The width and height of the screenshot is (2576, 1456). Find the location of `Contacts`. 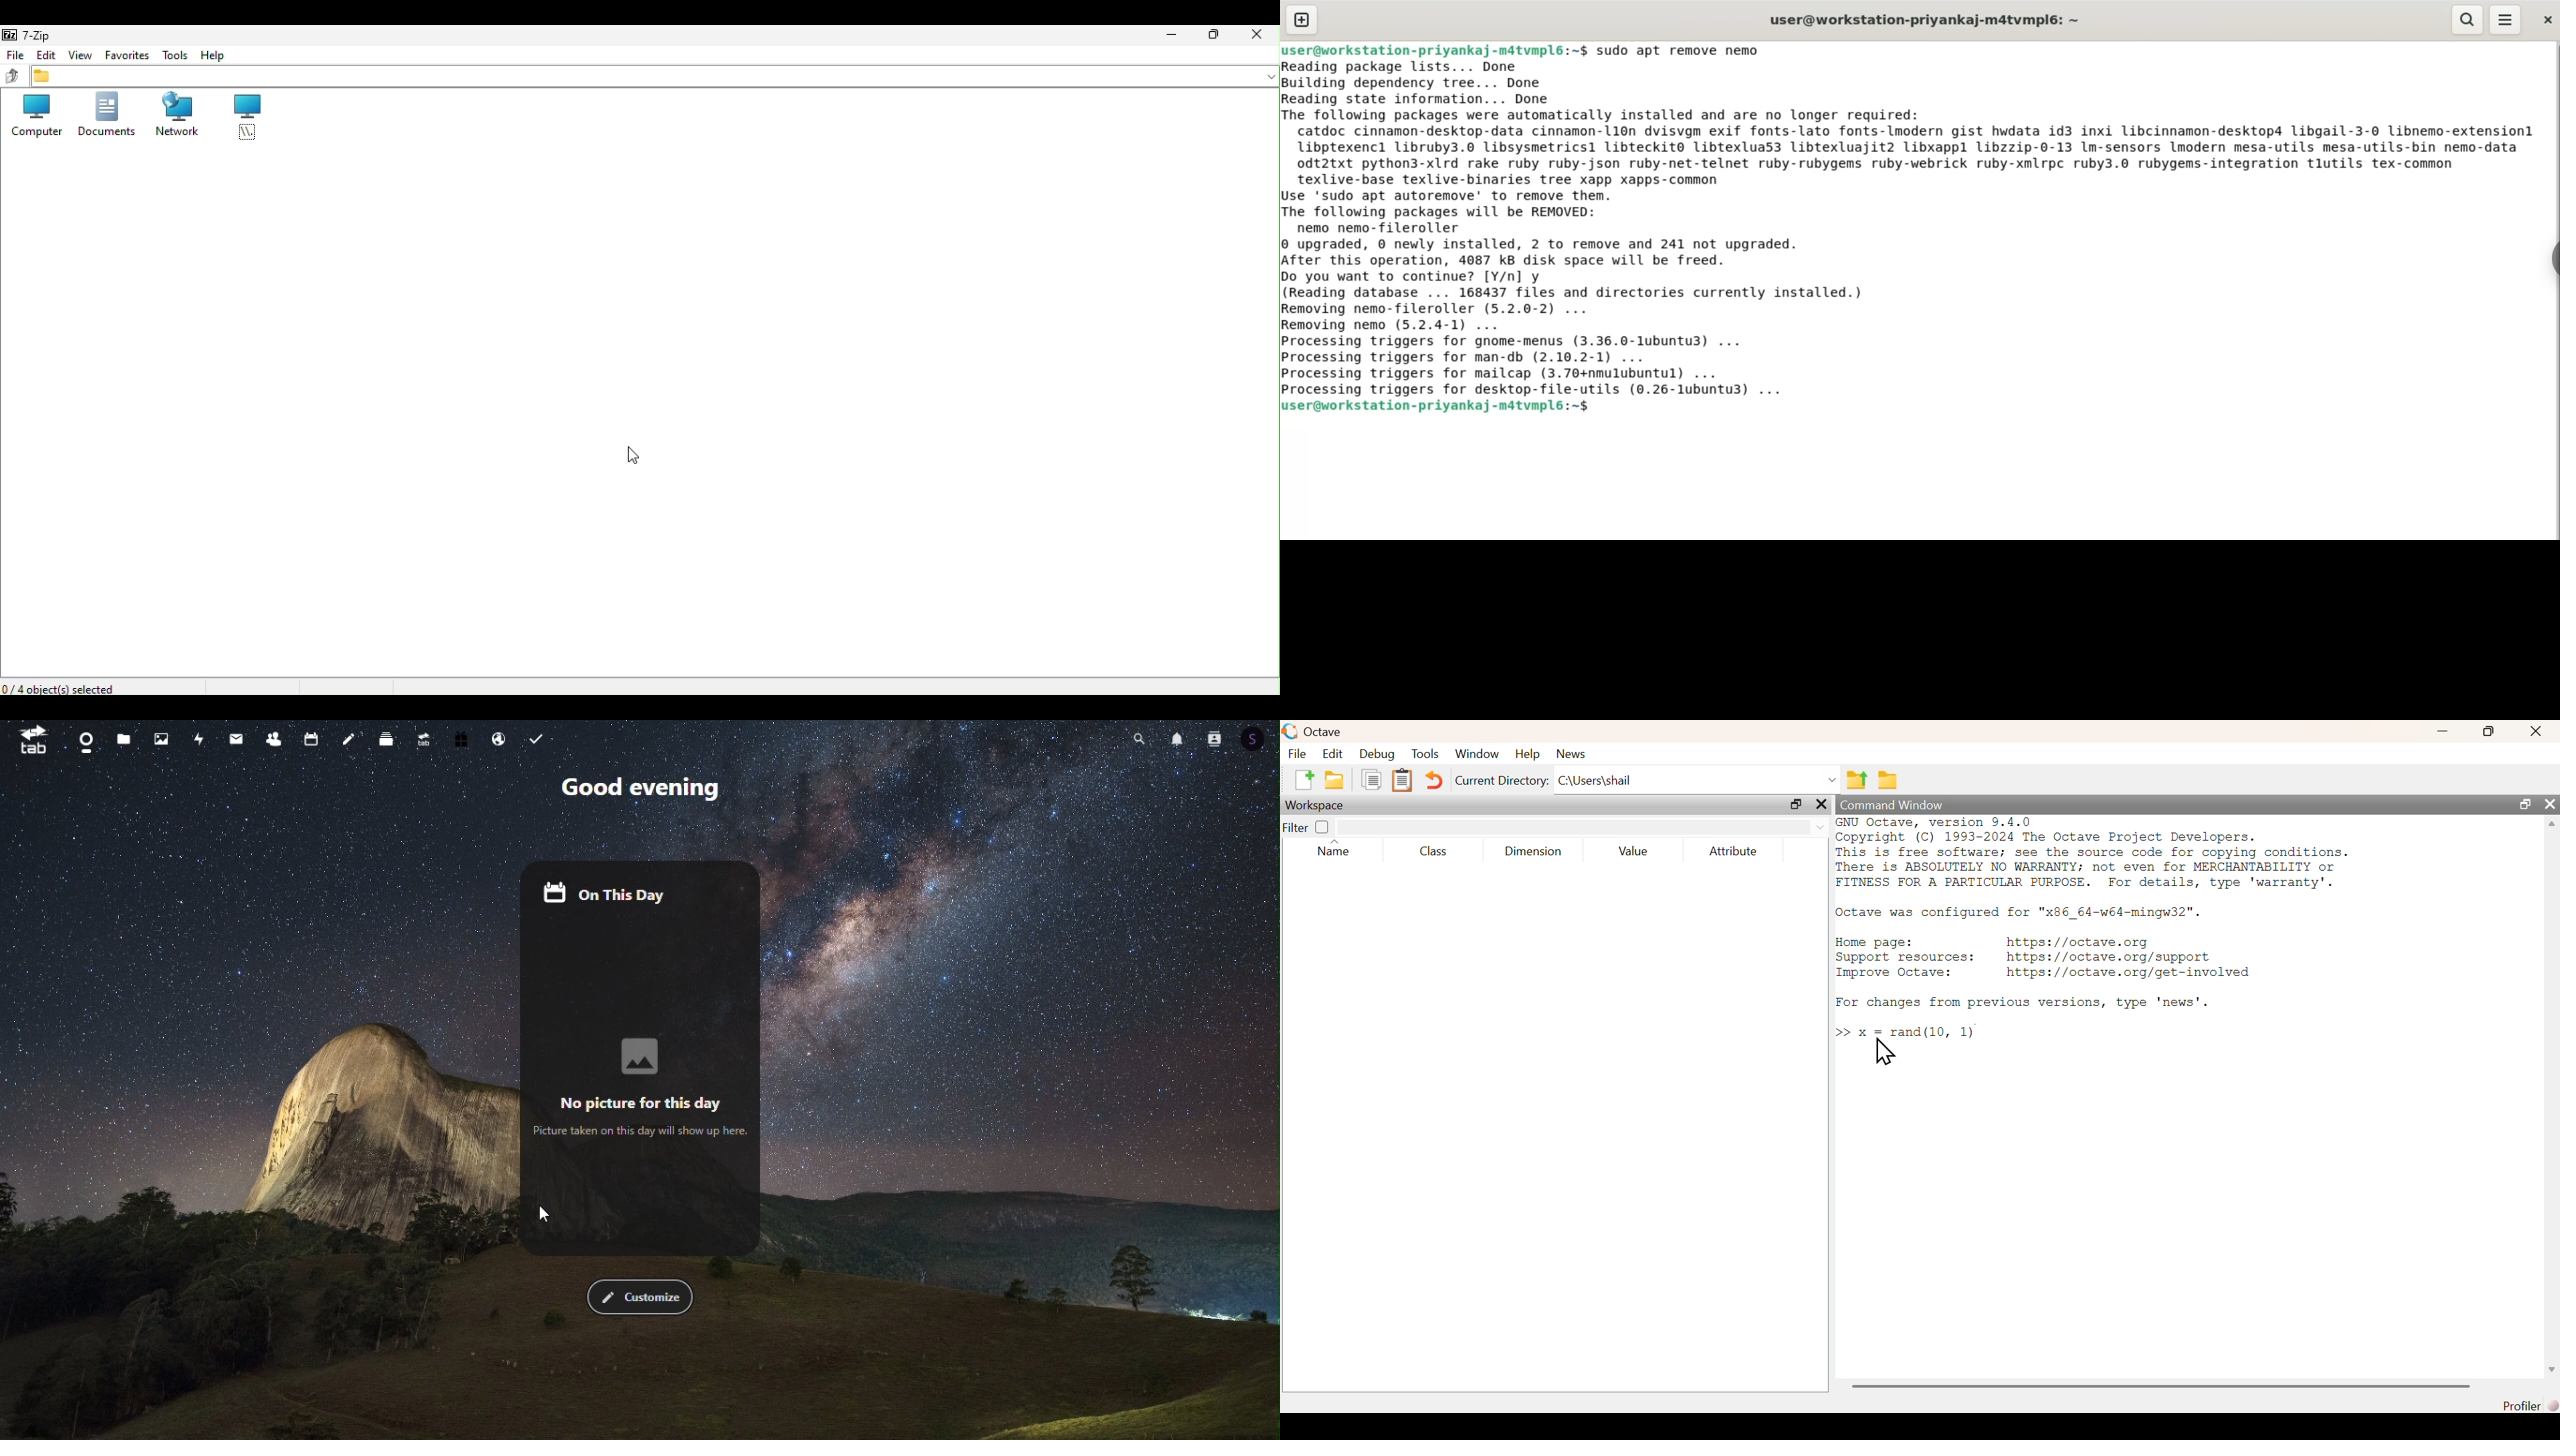

Contacts is located at coordinates (1213, 736).